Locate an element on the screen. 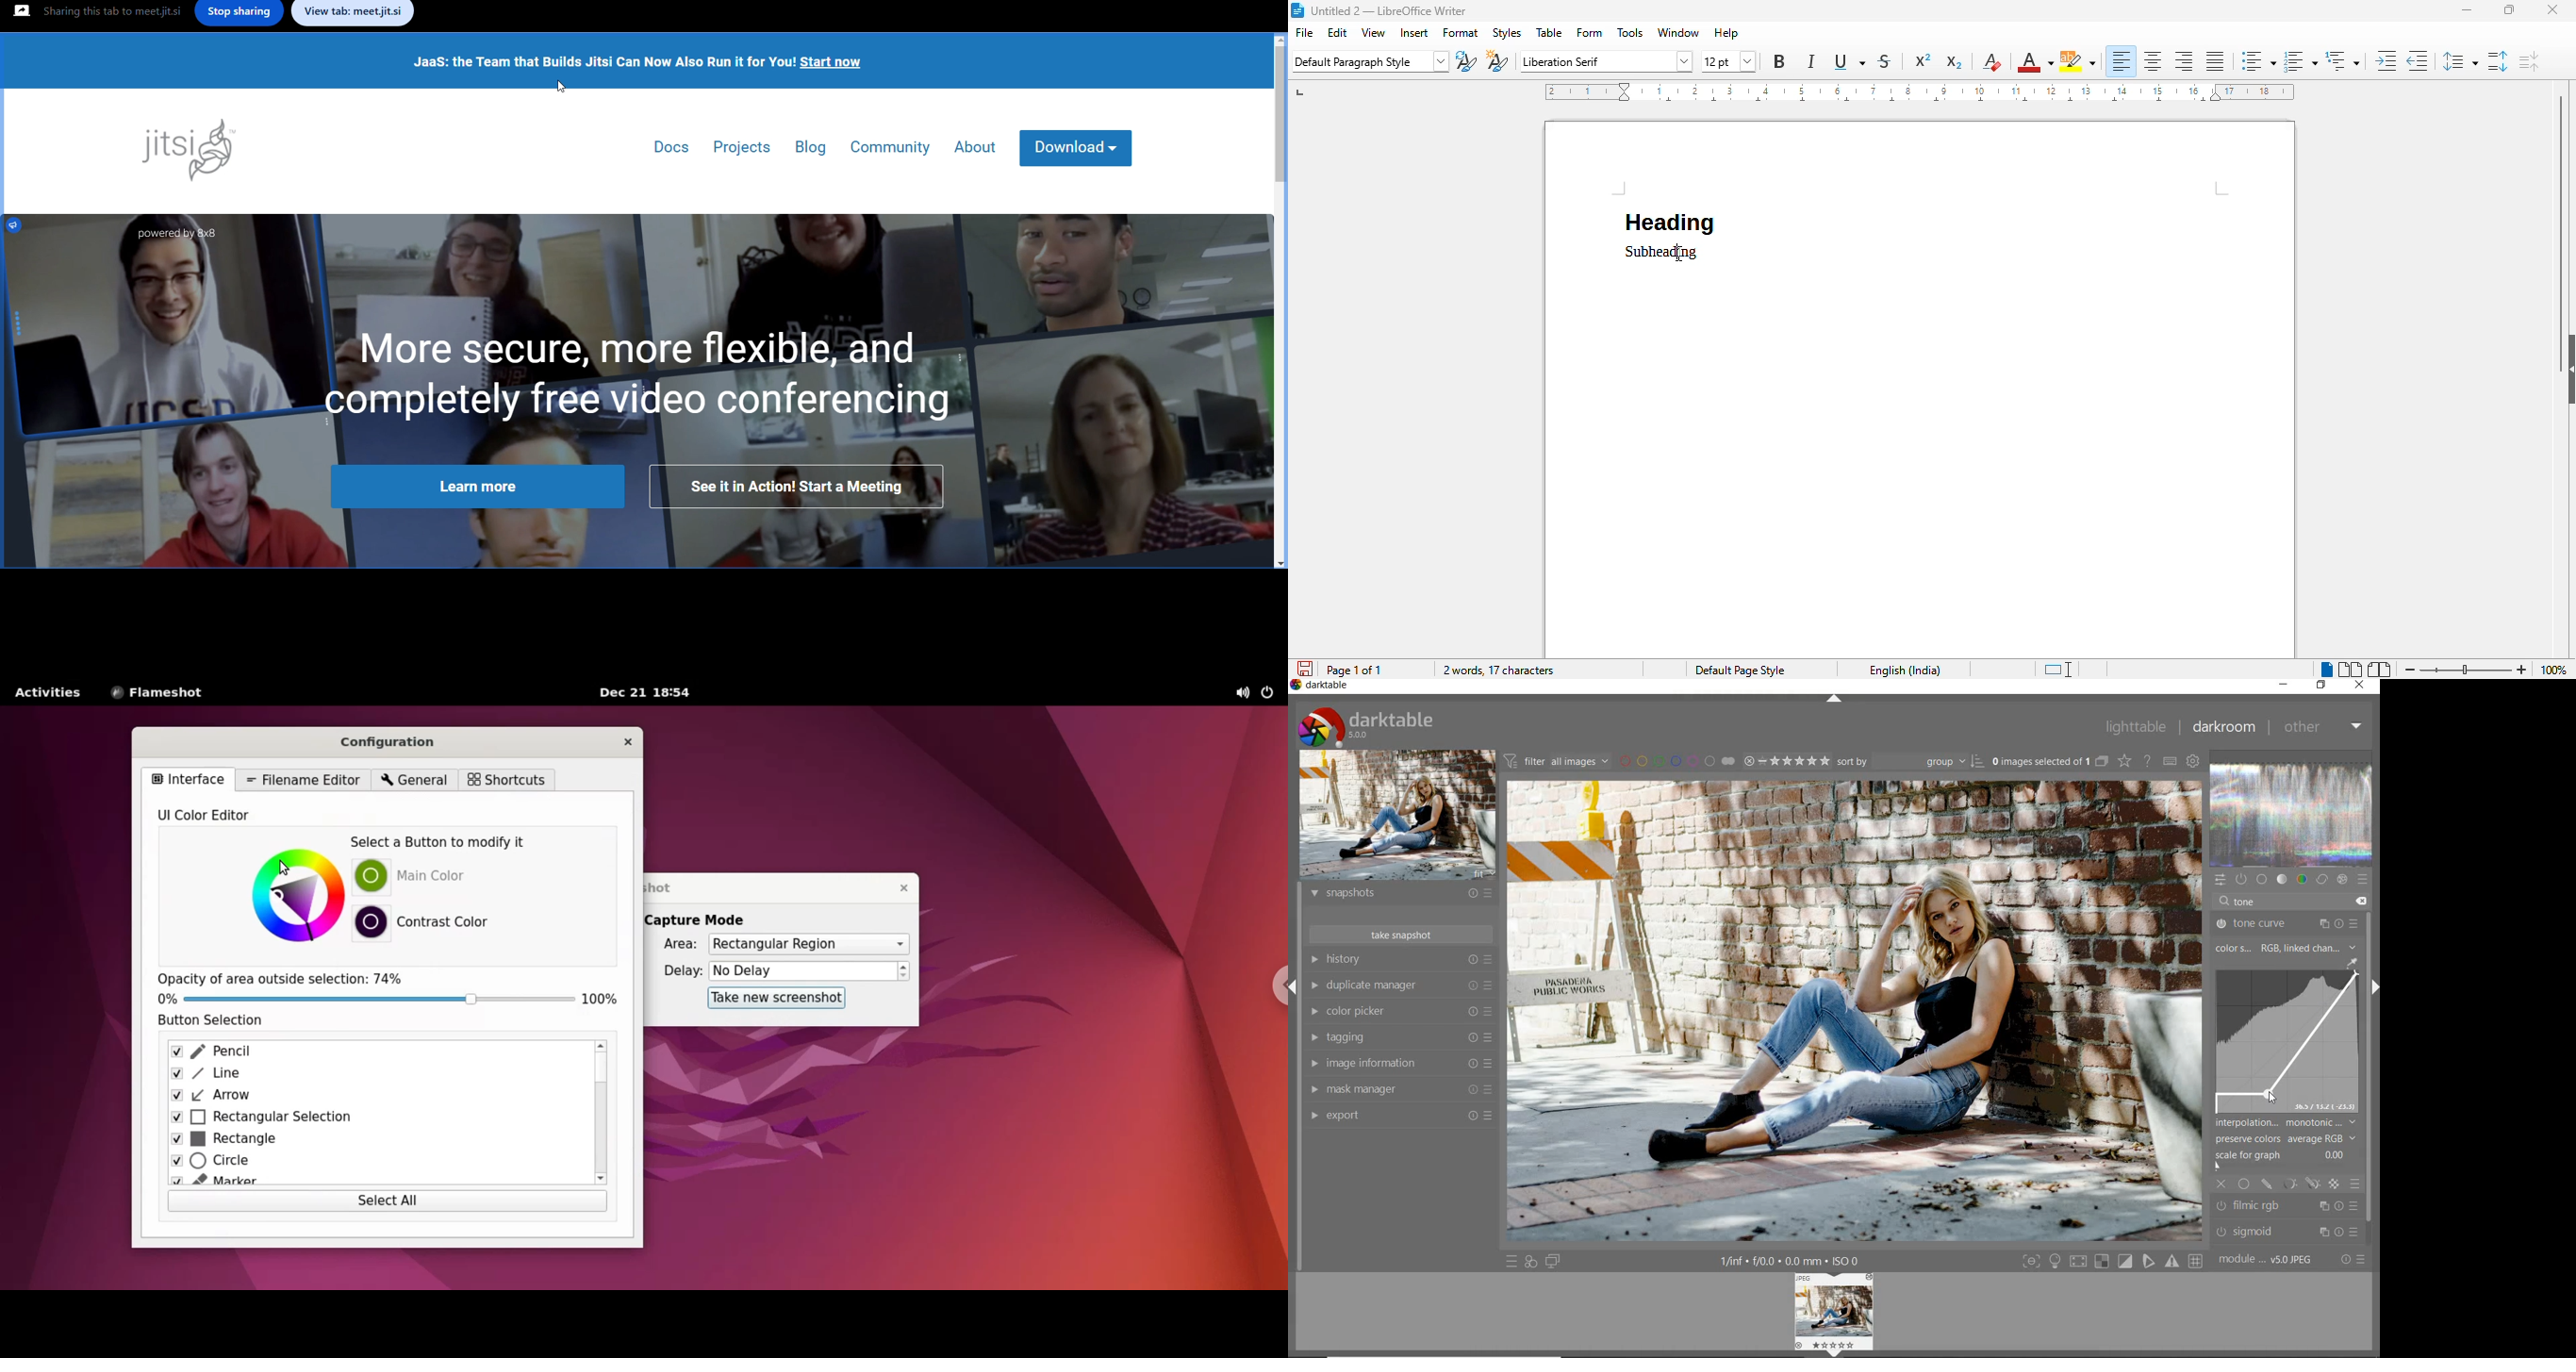 Image resolution: width=2576 pixels, height=1372 pixels. linked channel is located at coordinates (2324, 947).